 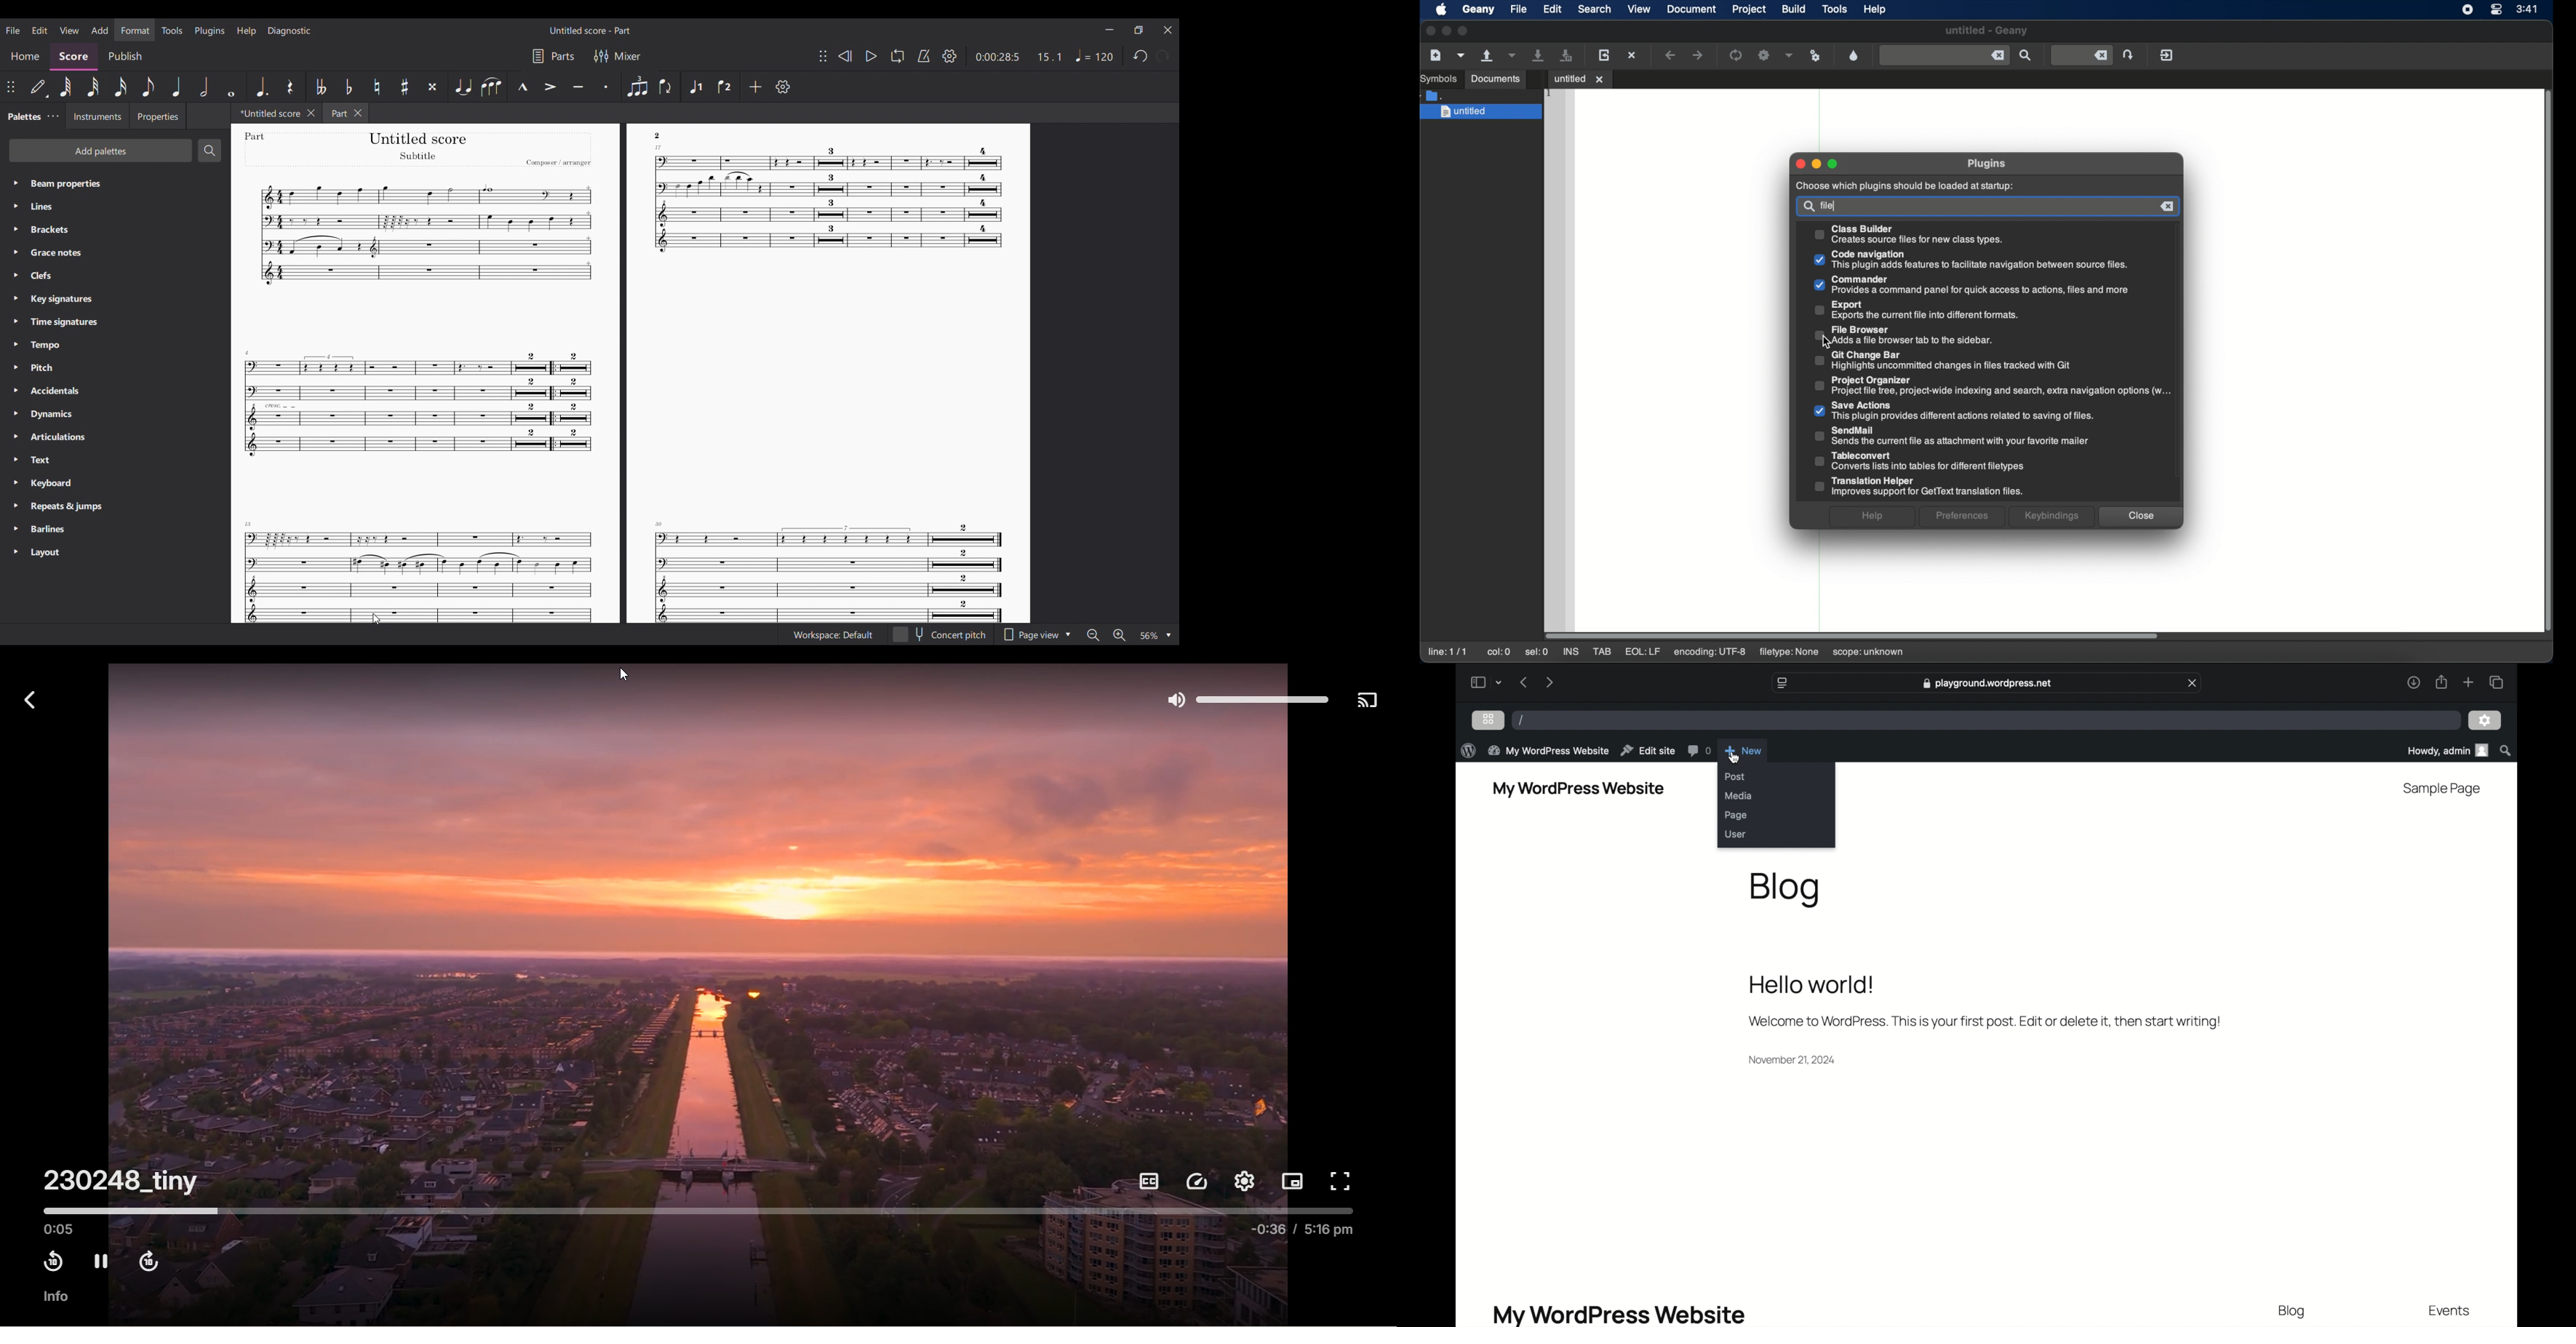 I want to click on my wordpress website, so click(x=1548, y=750).